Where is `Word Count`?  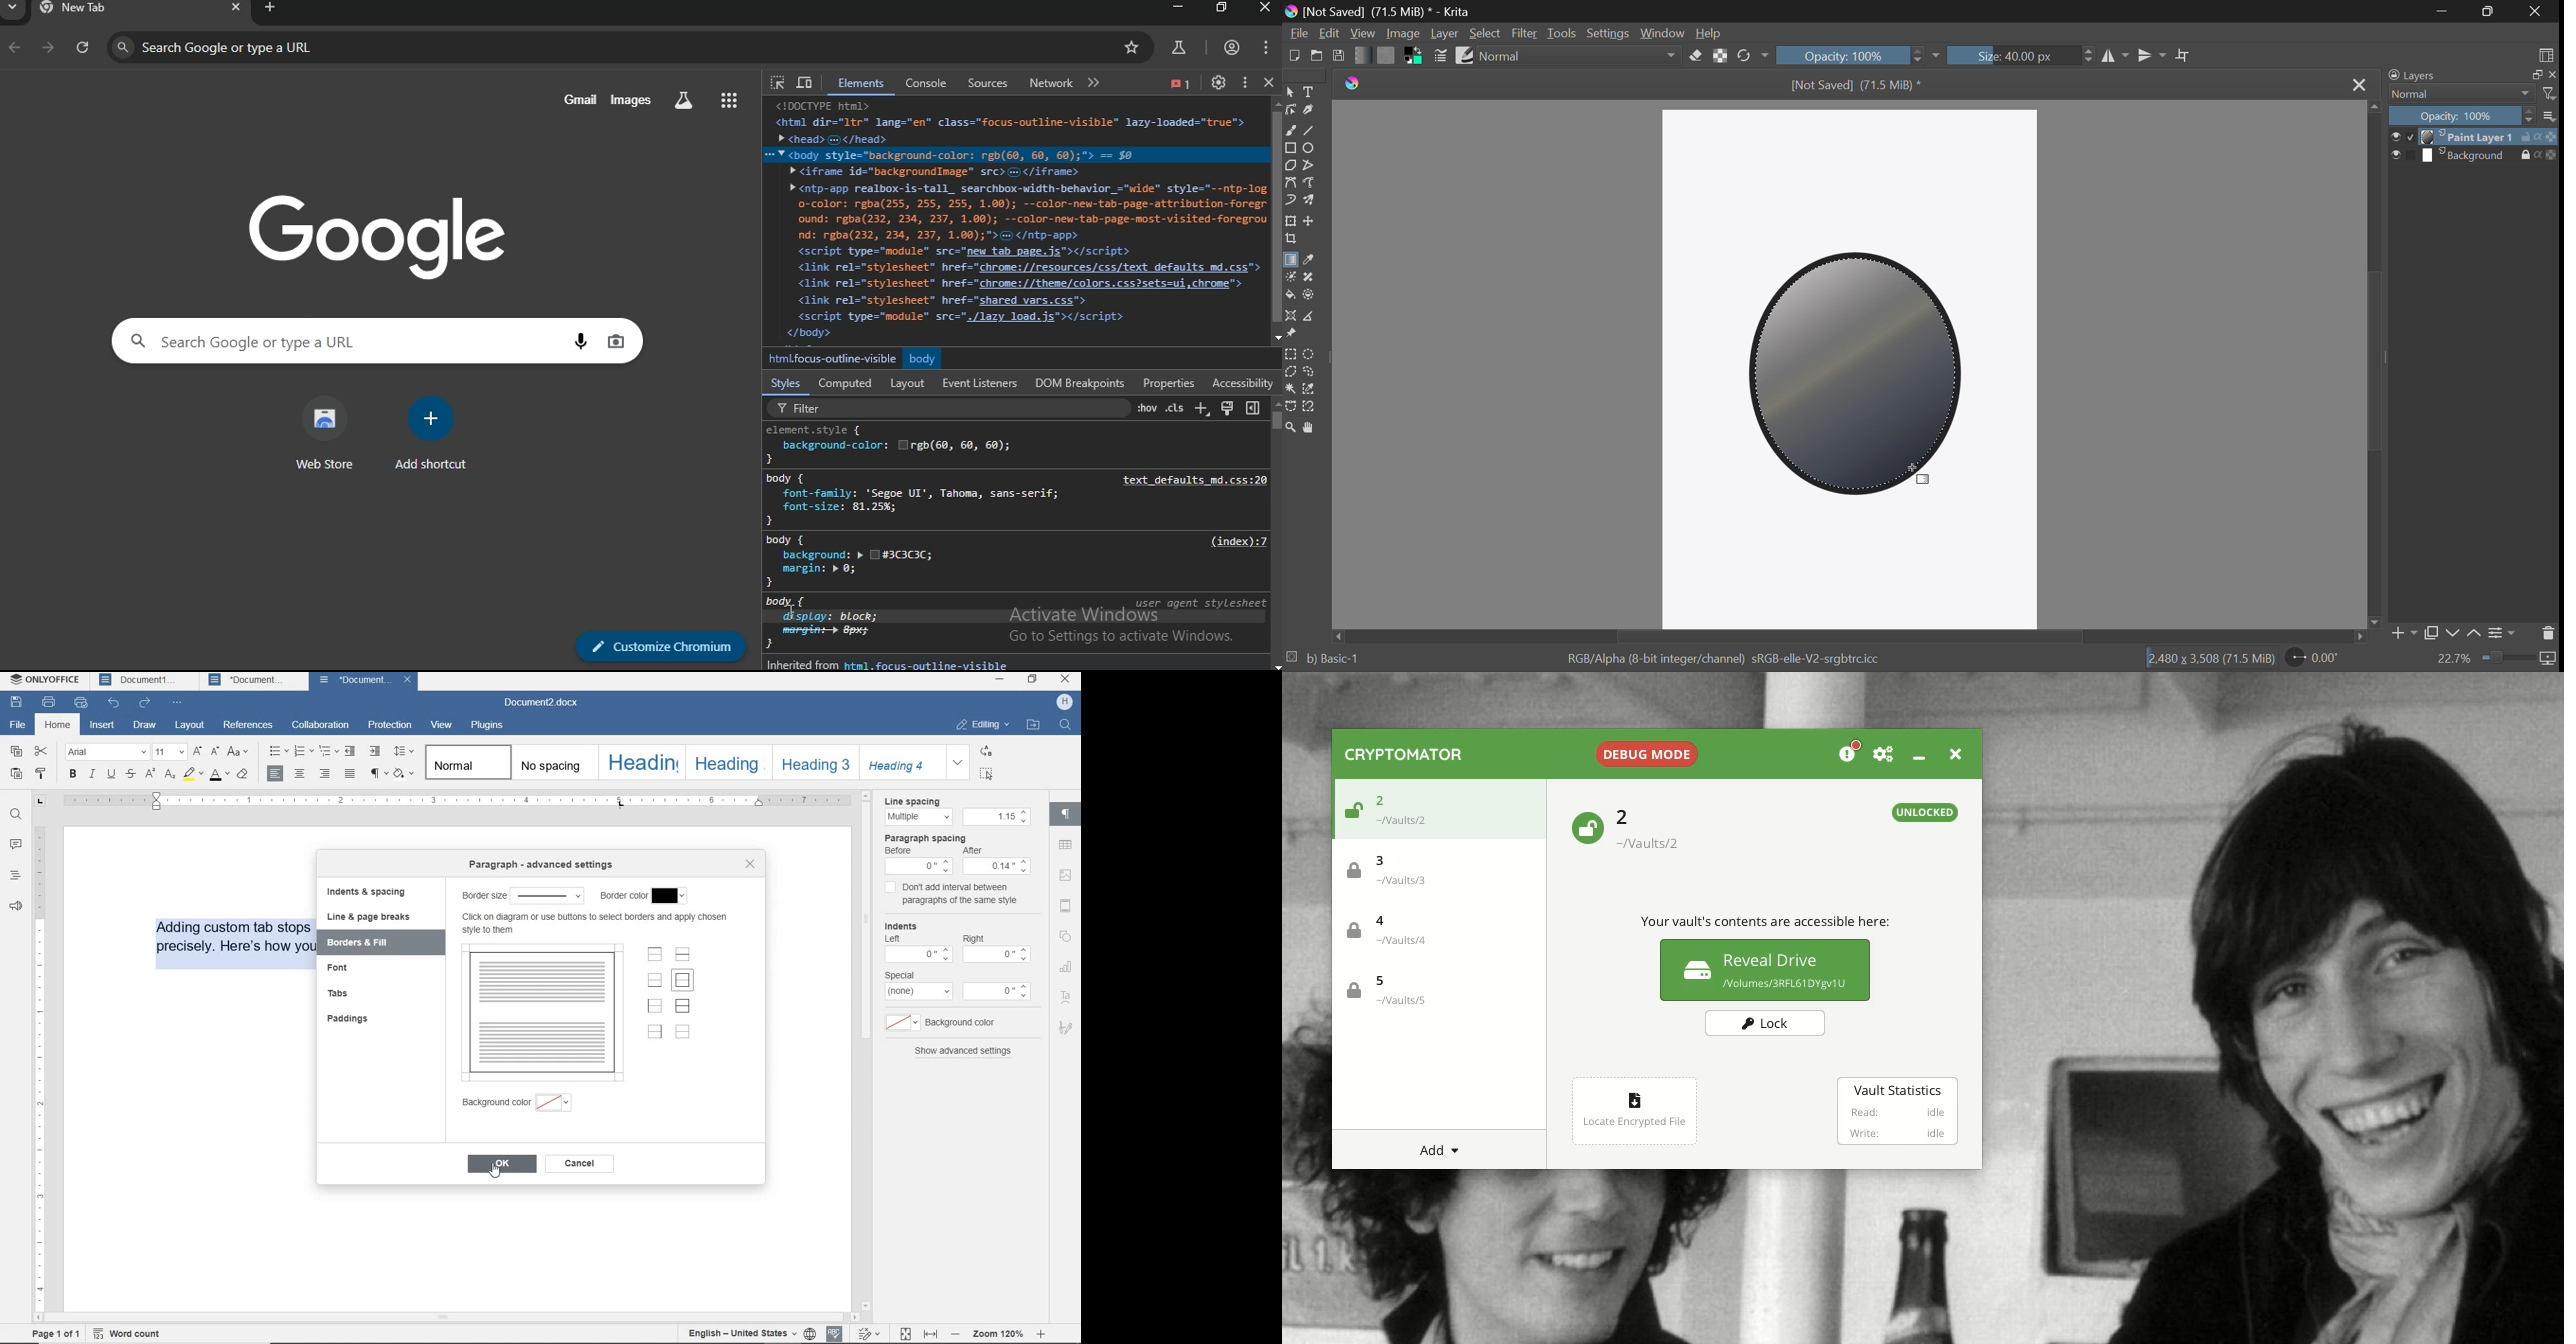 Word Count is located at coordinates (129, 1333).